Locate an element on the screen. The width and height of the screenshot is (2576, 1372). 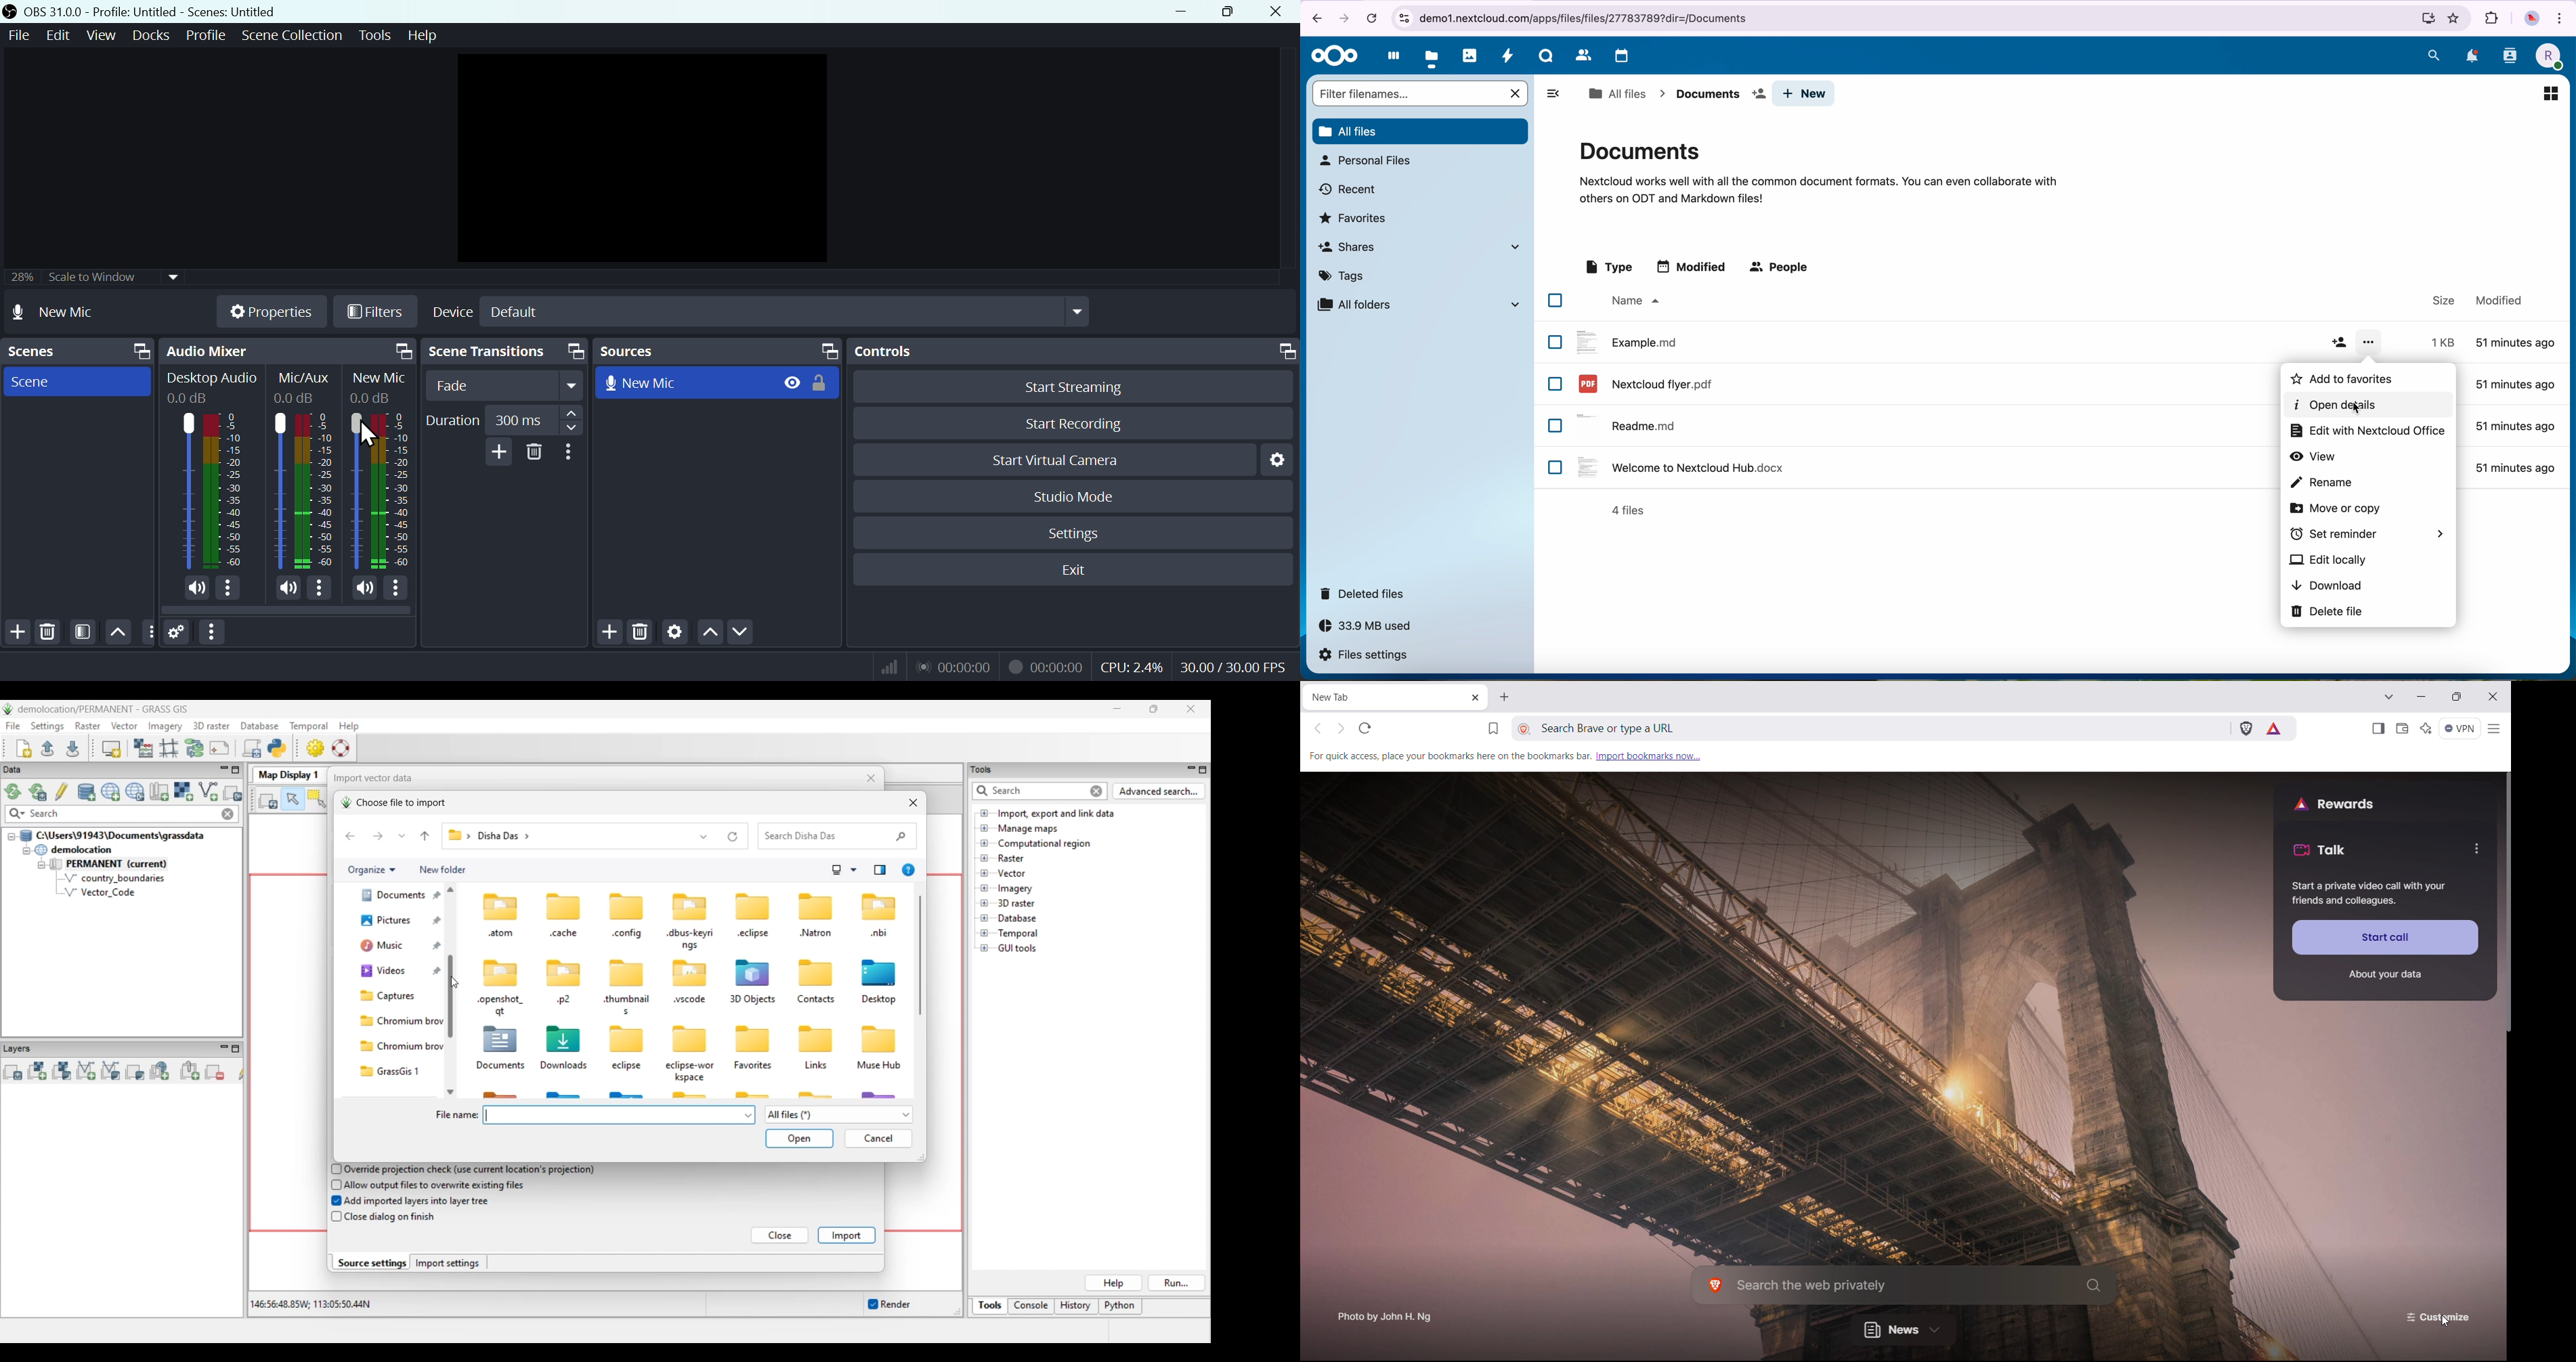
set reminder is located at coordinates (2368, 534).